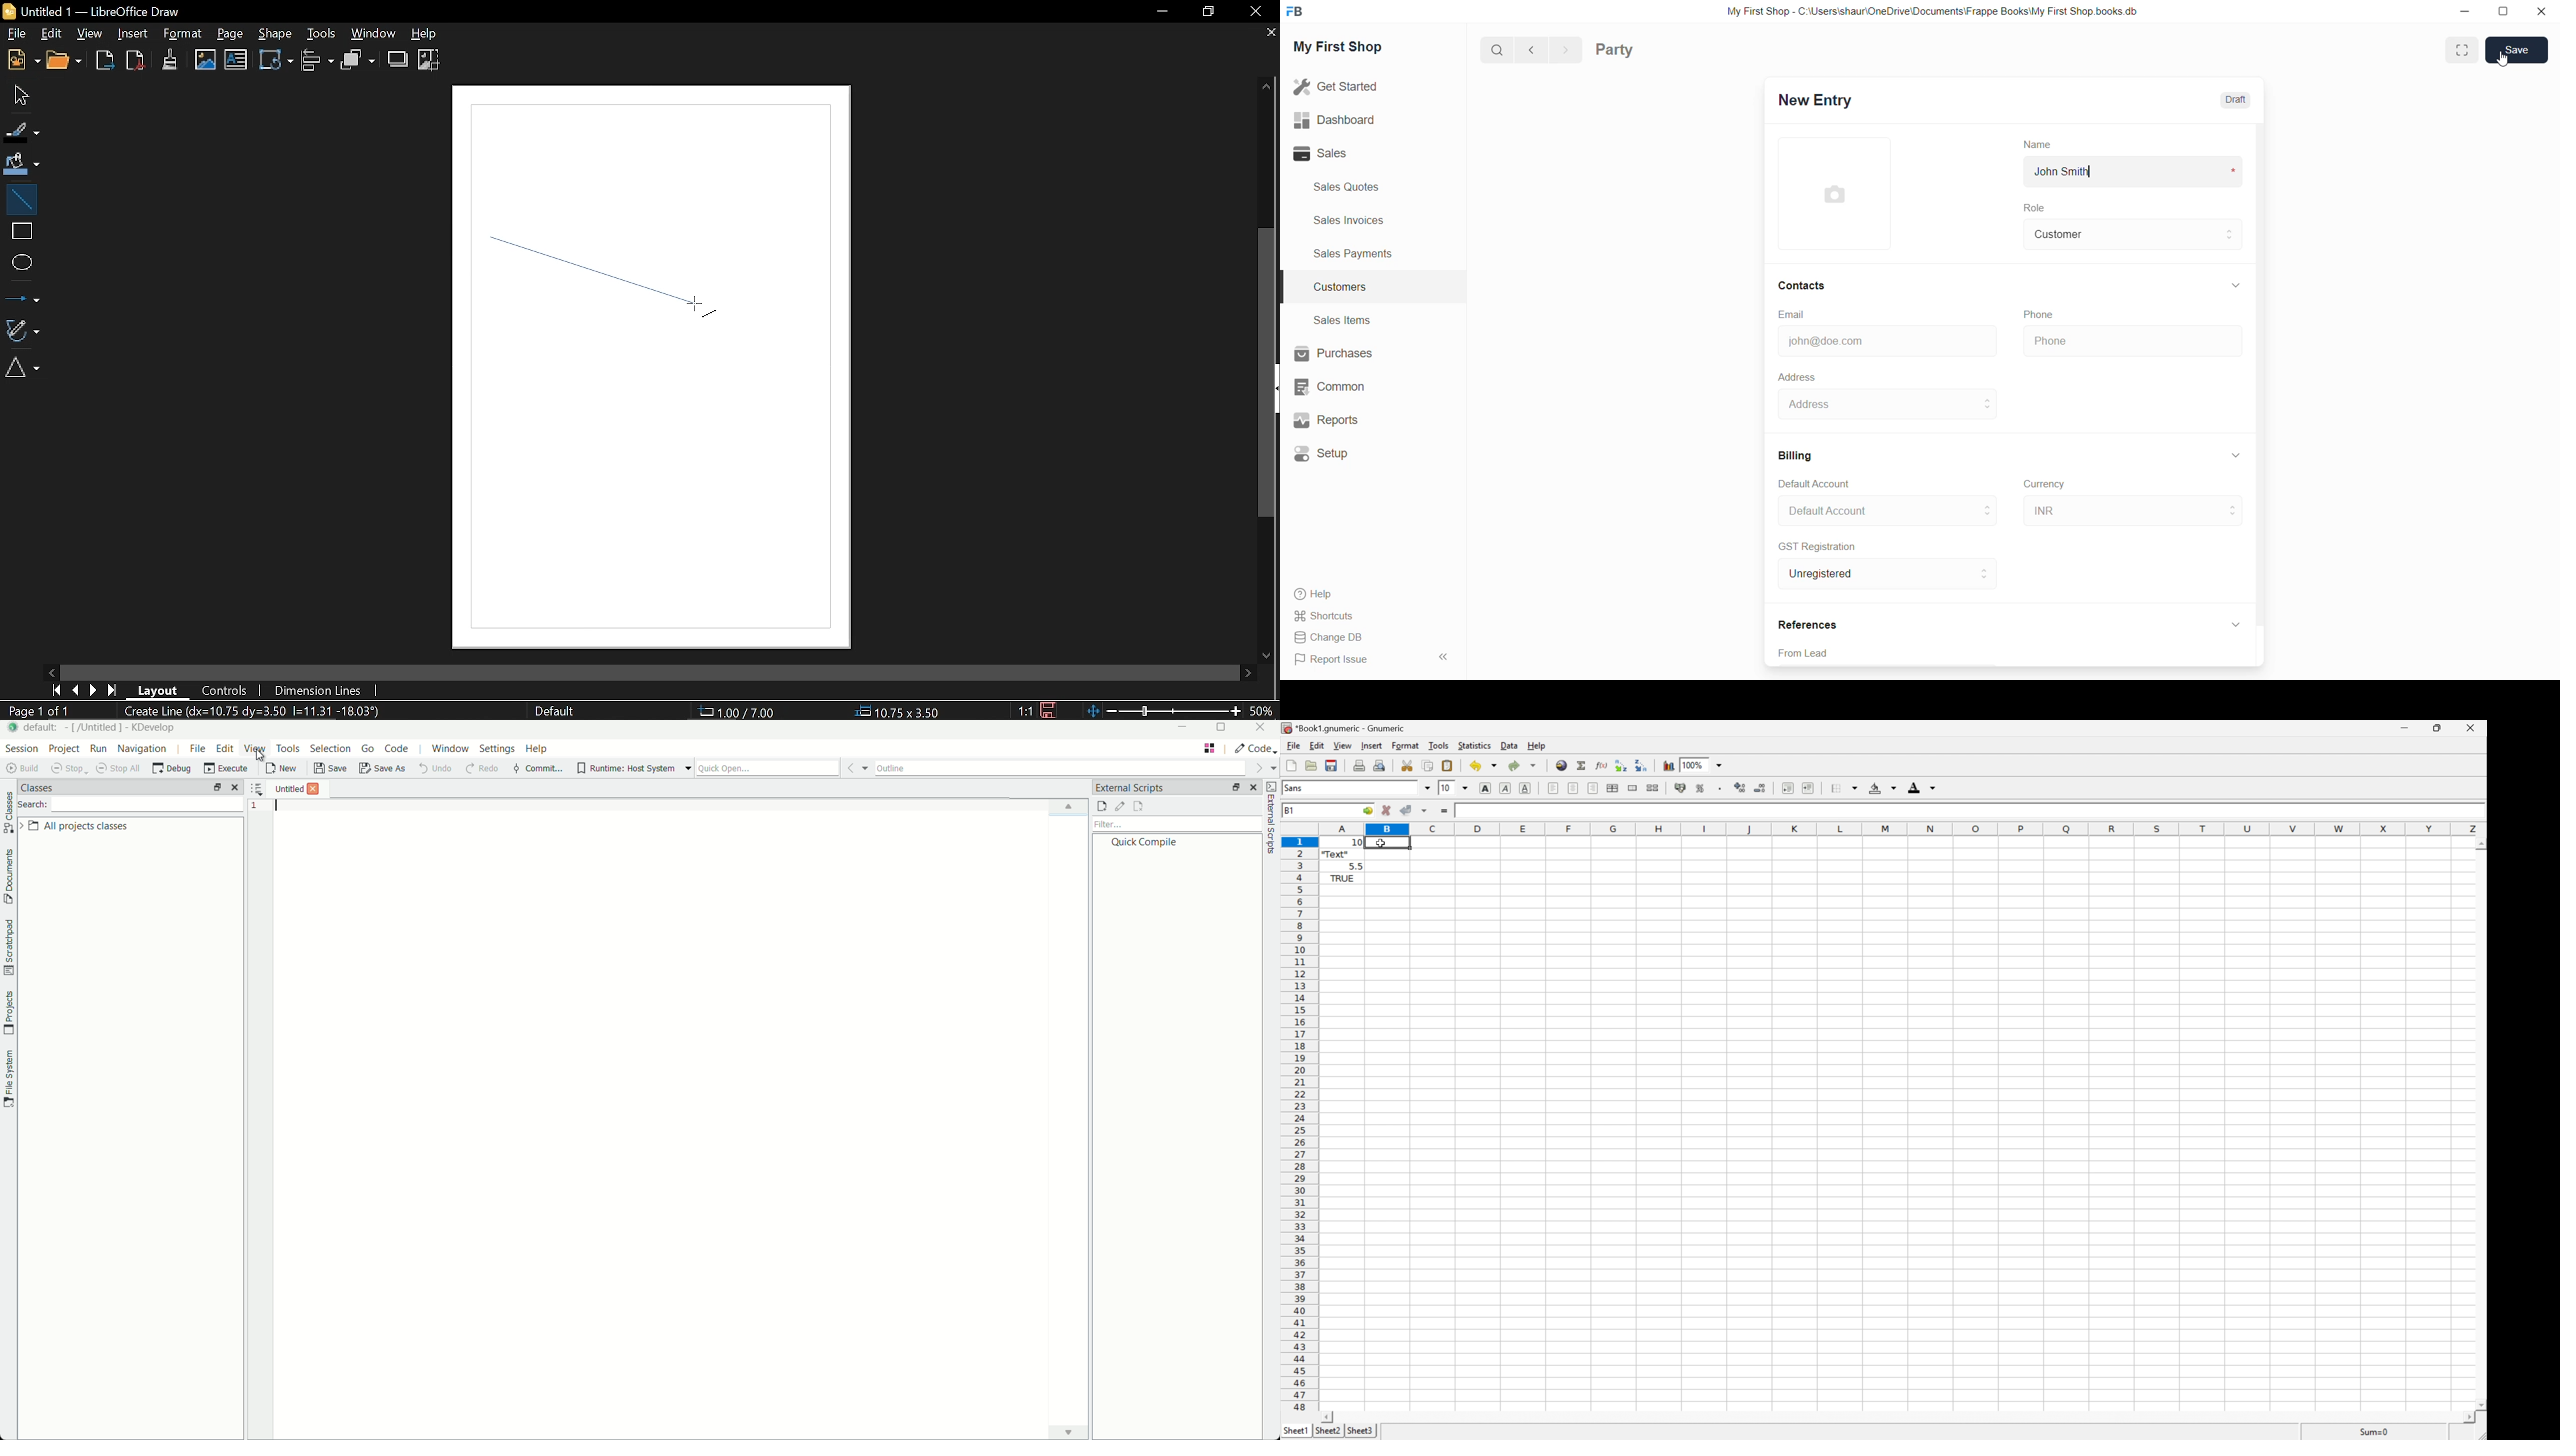  I want to click on New, so click(21, 61).